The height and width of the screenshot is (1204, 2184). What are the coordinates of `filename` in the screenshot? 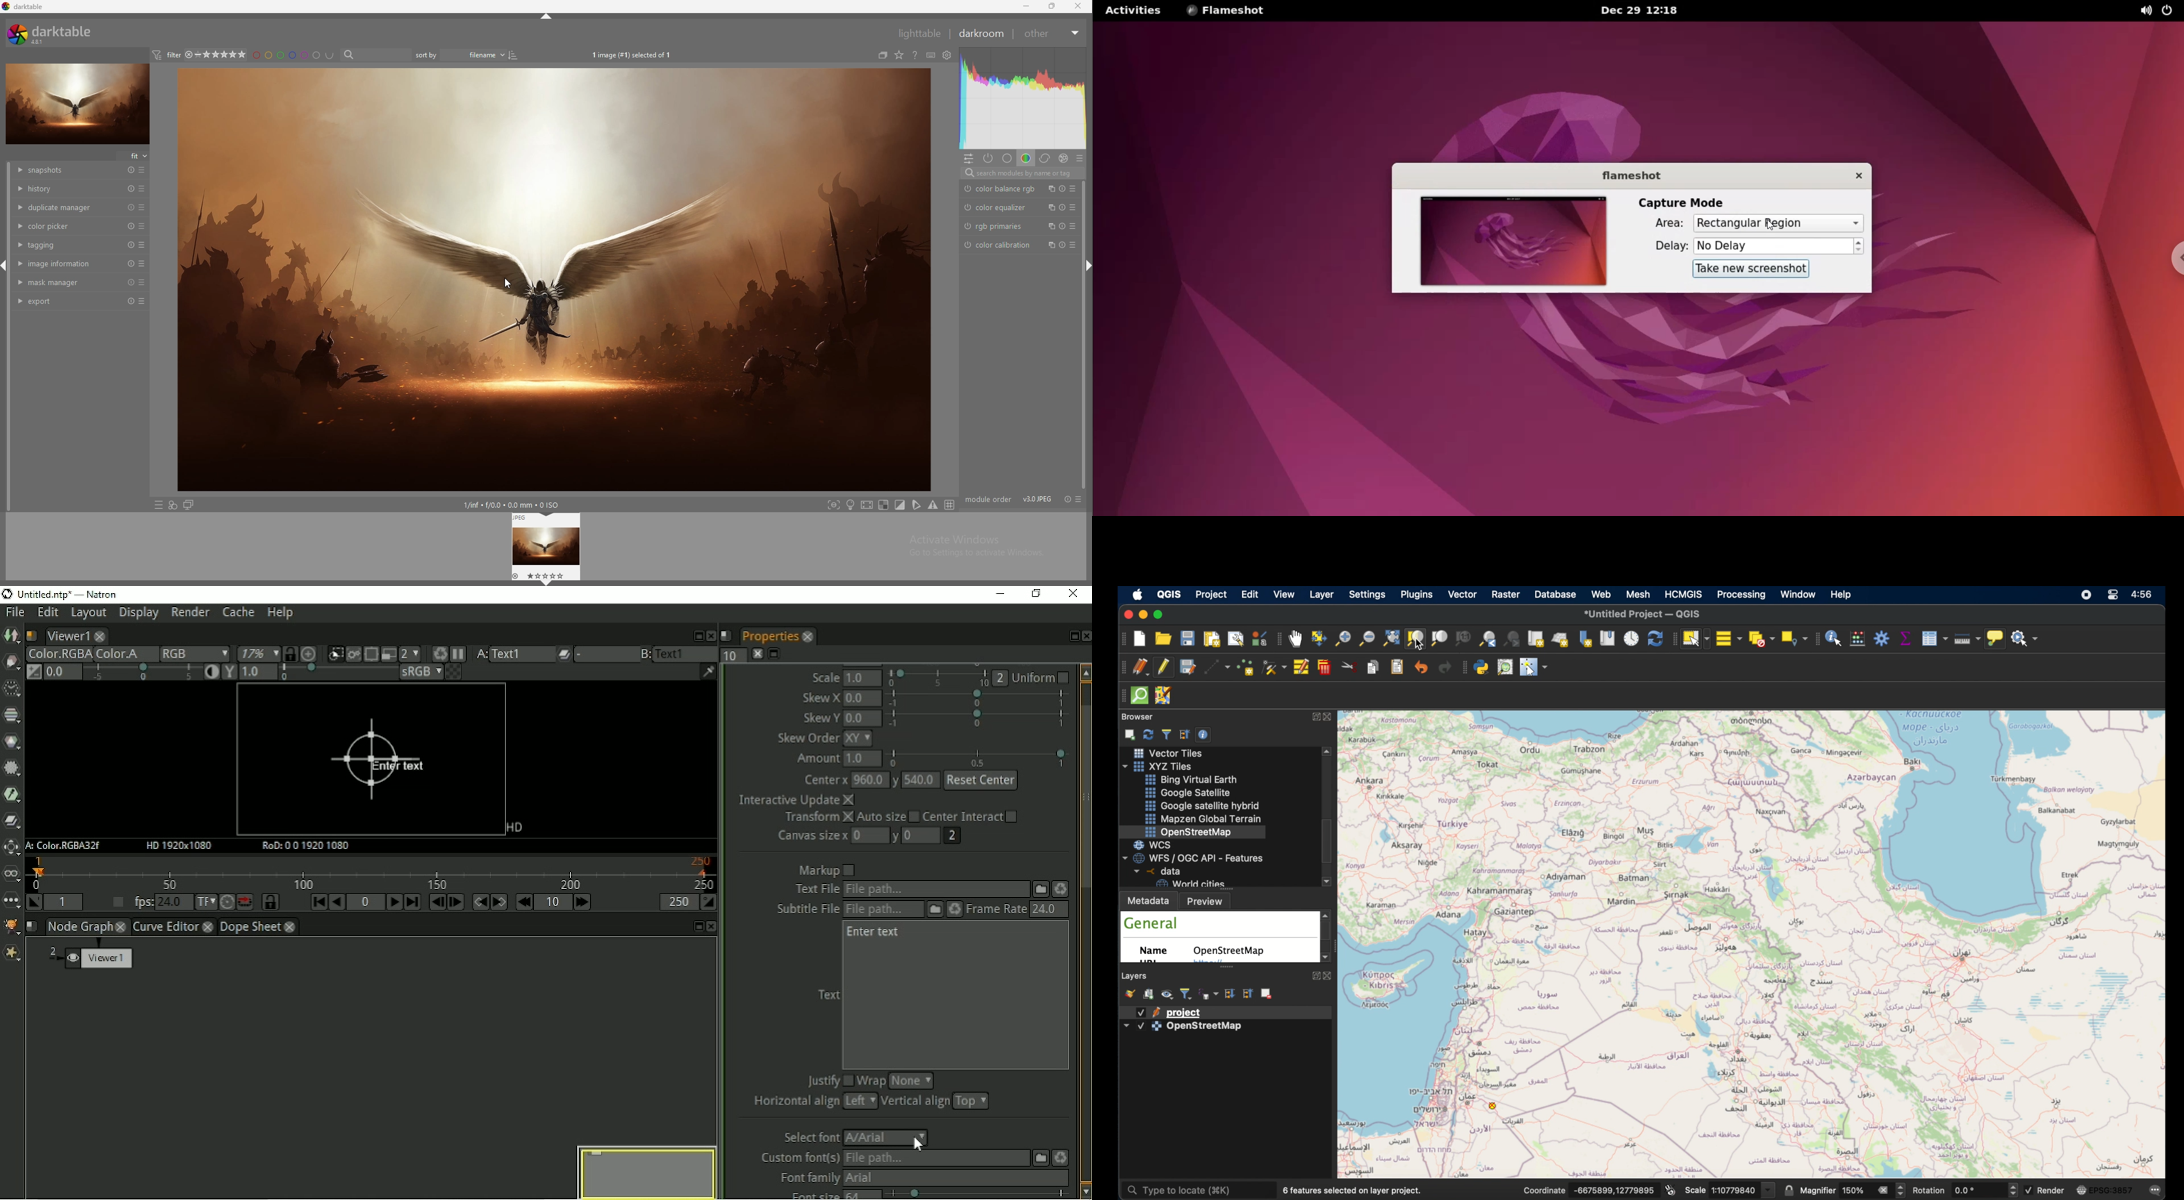 It's located at (475, 55).